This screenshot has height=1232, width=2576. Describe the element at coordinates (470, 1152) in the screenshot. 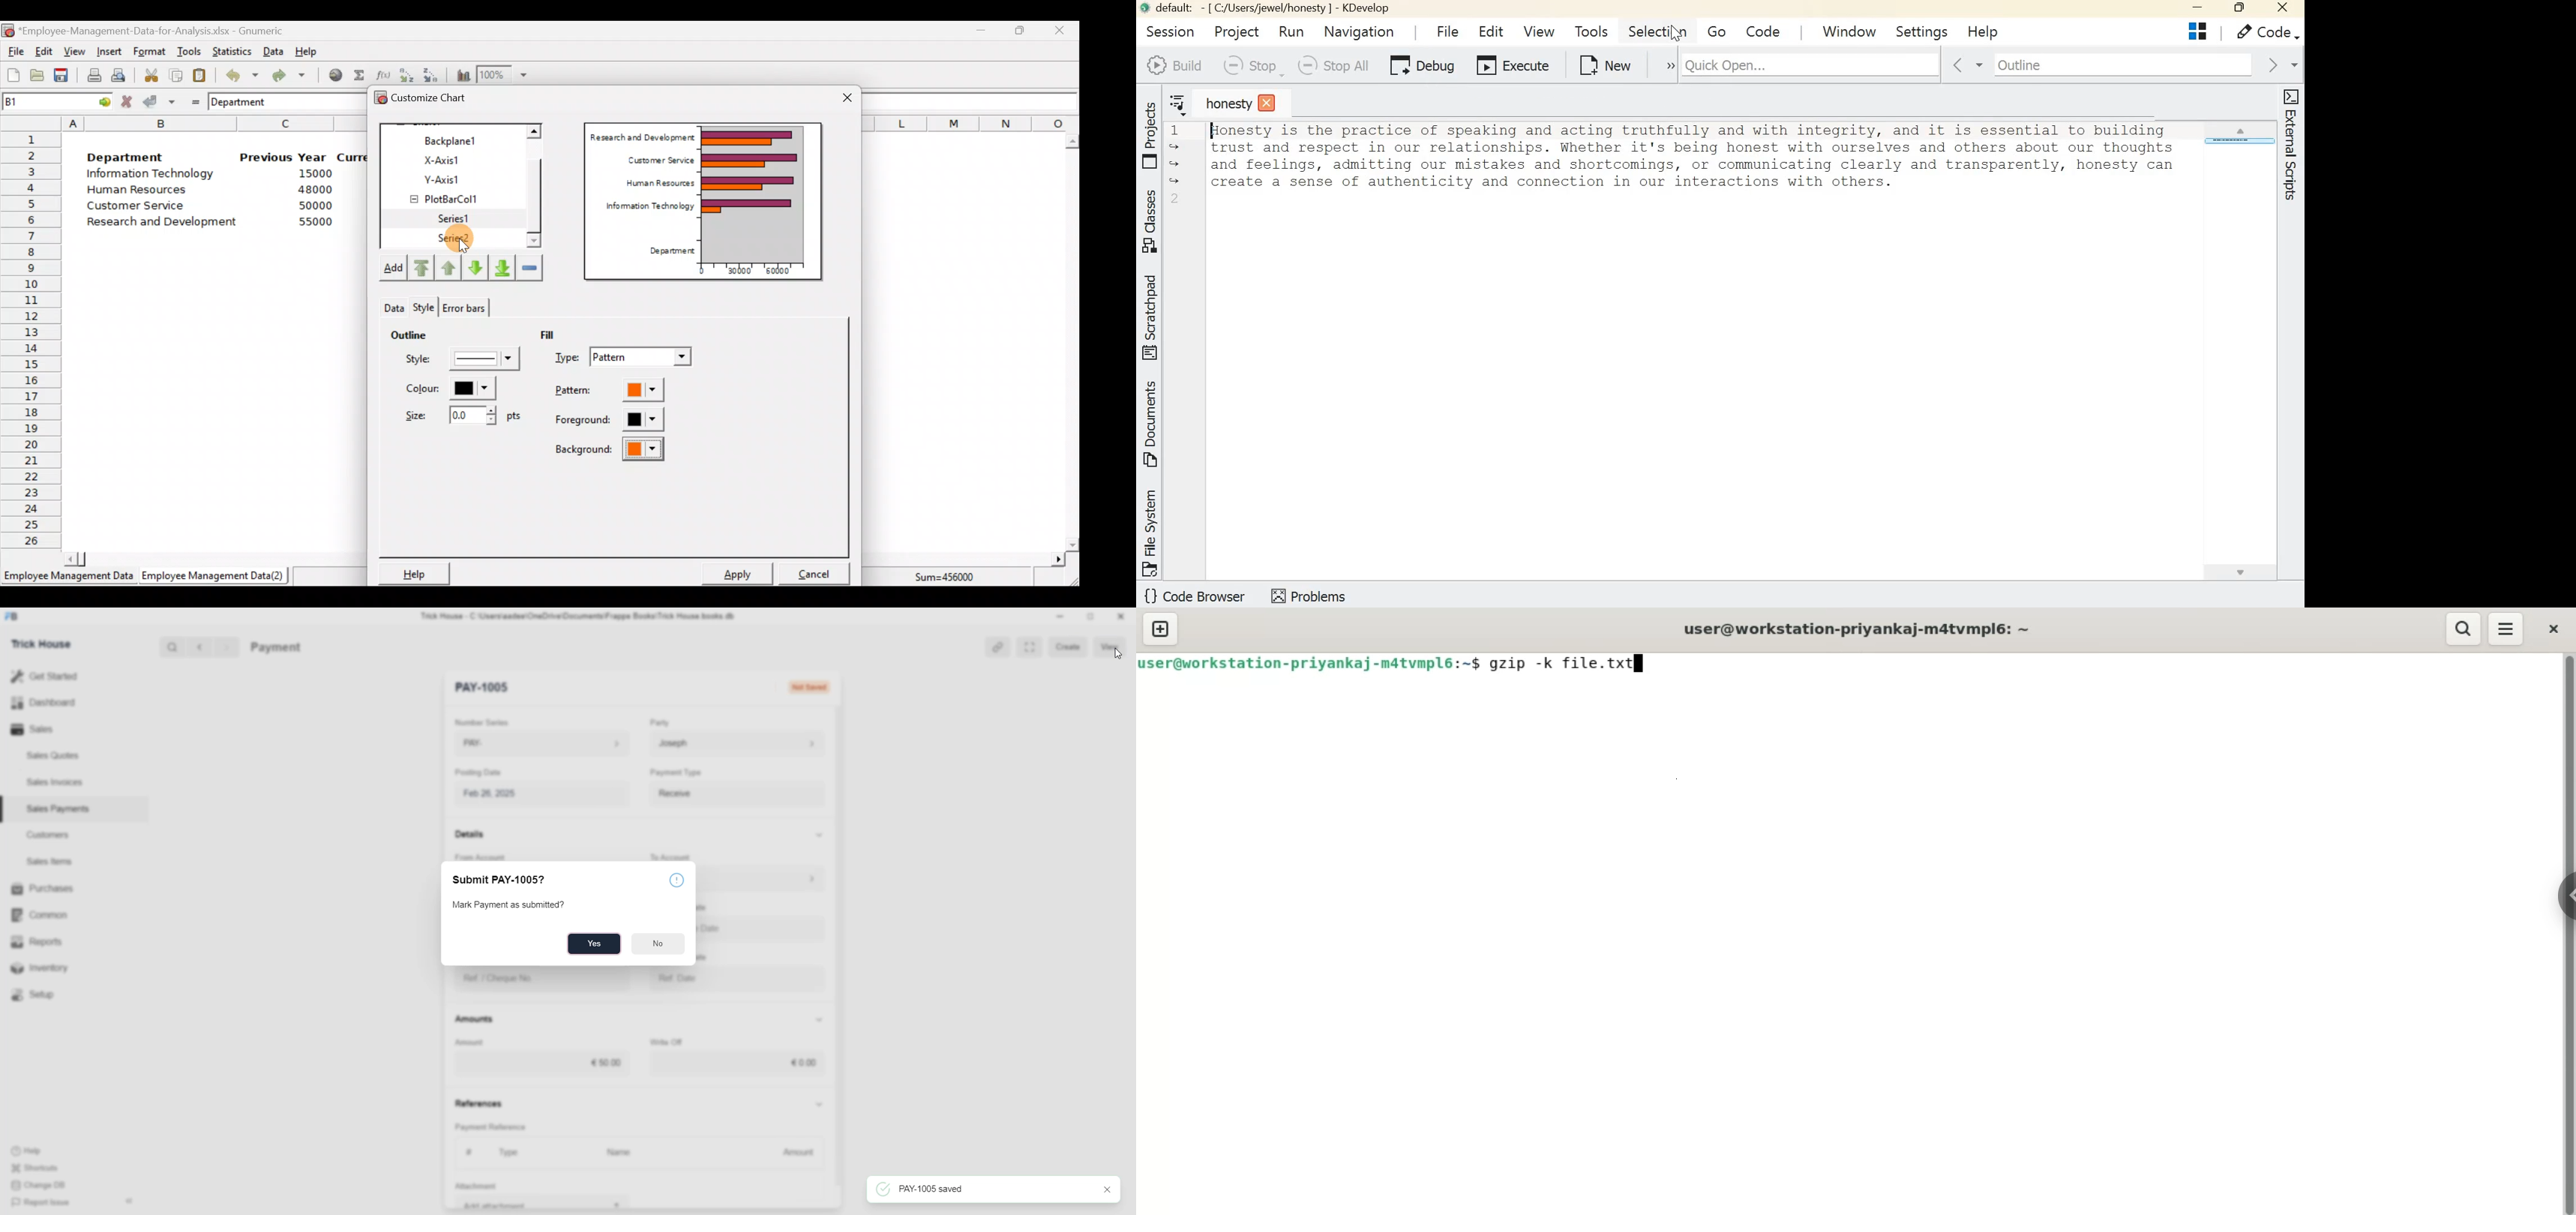

I see `#` at that location.